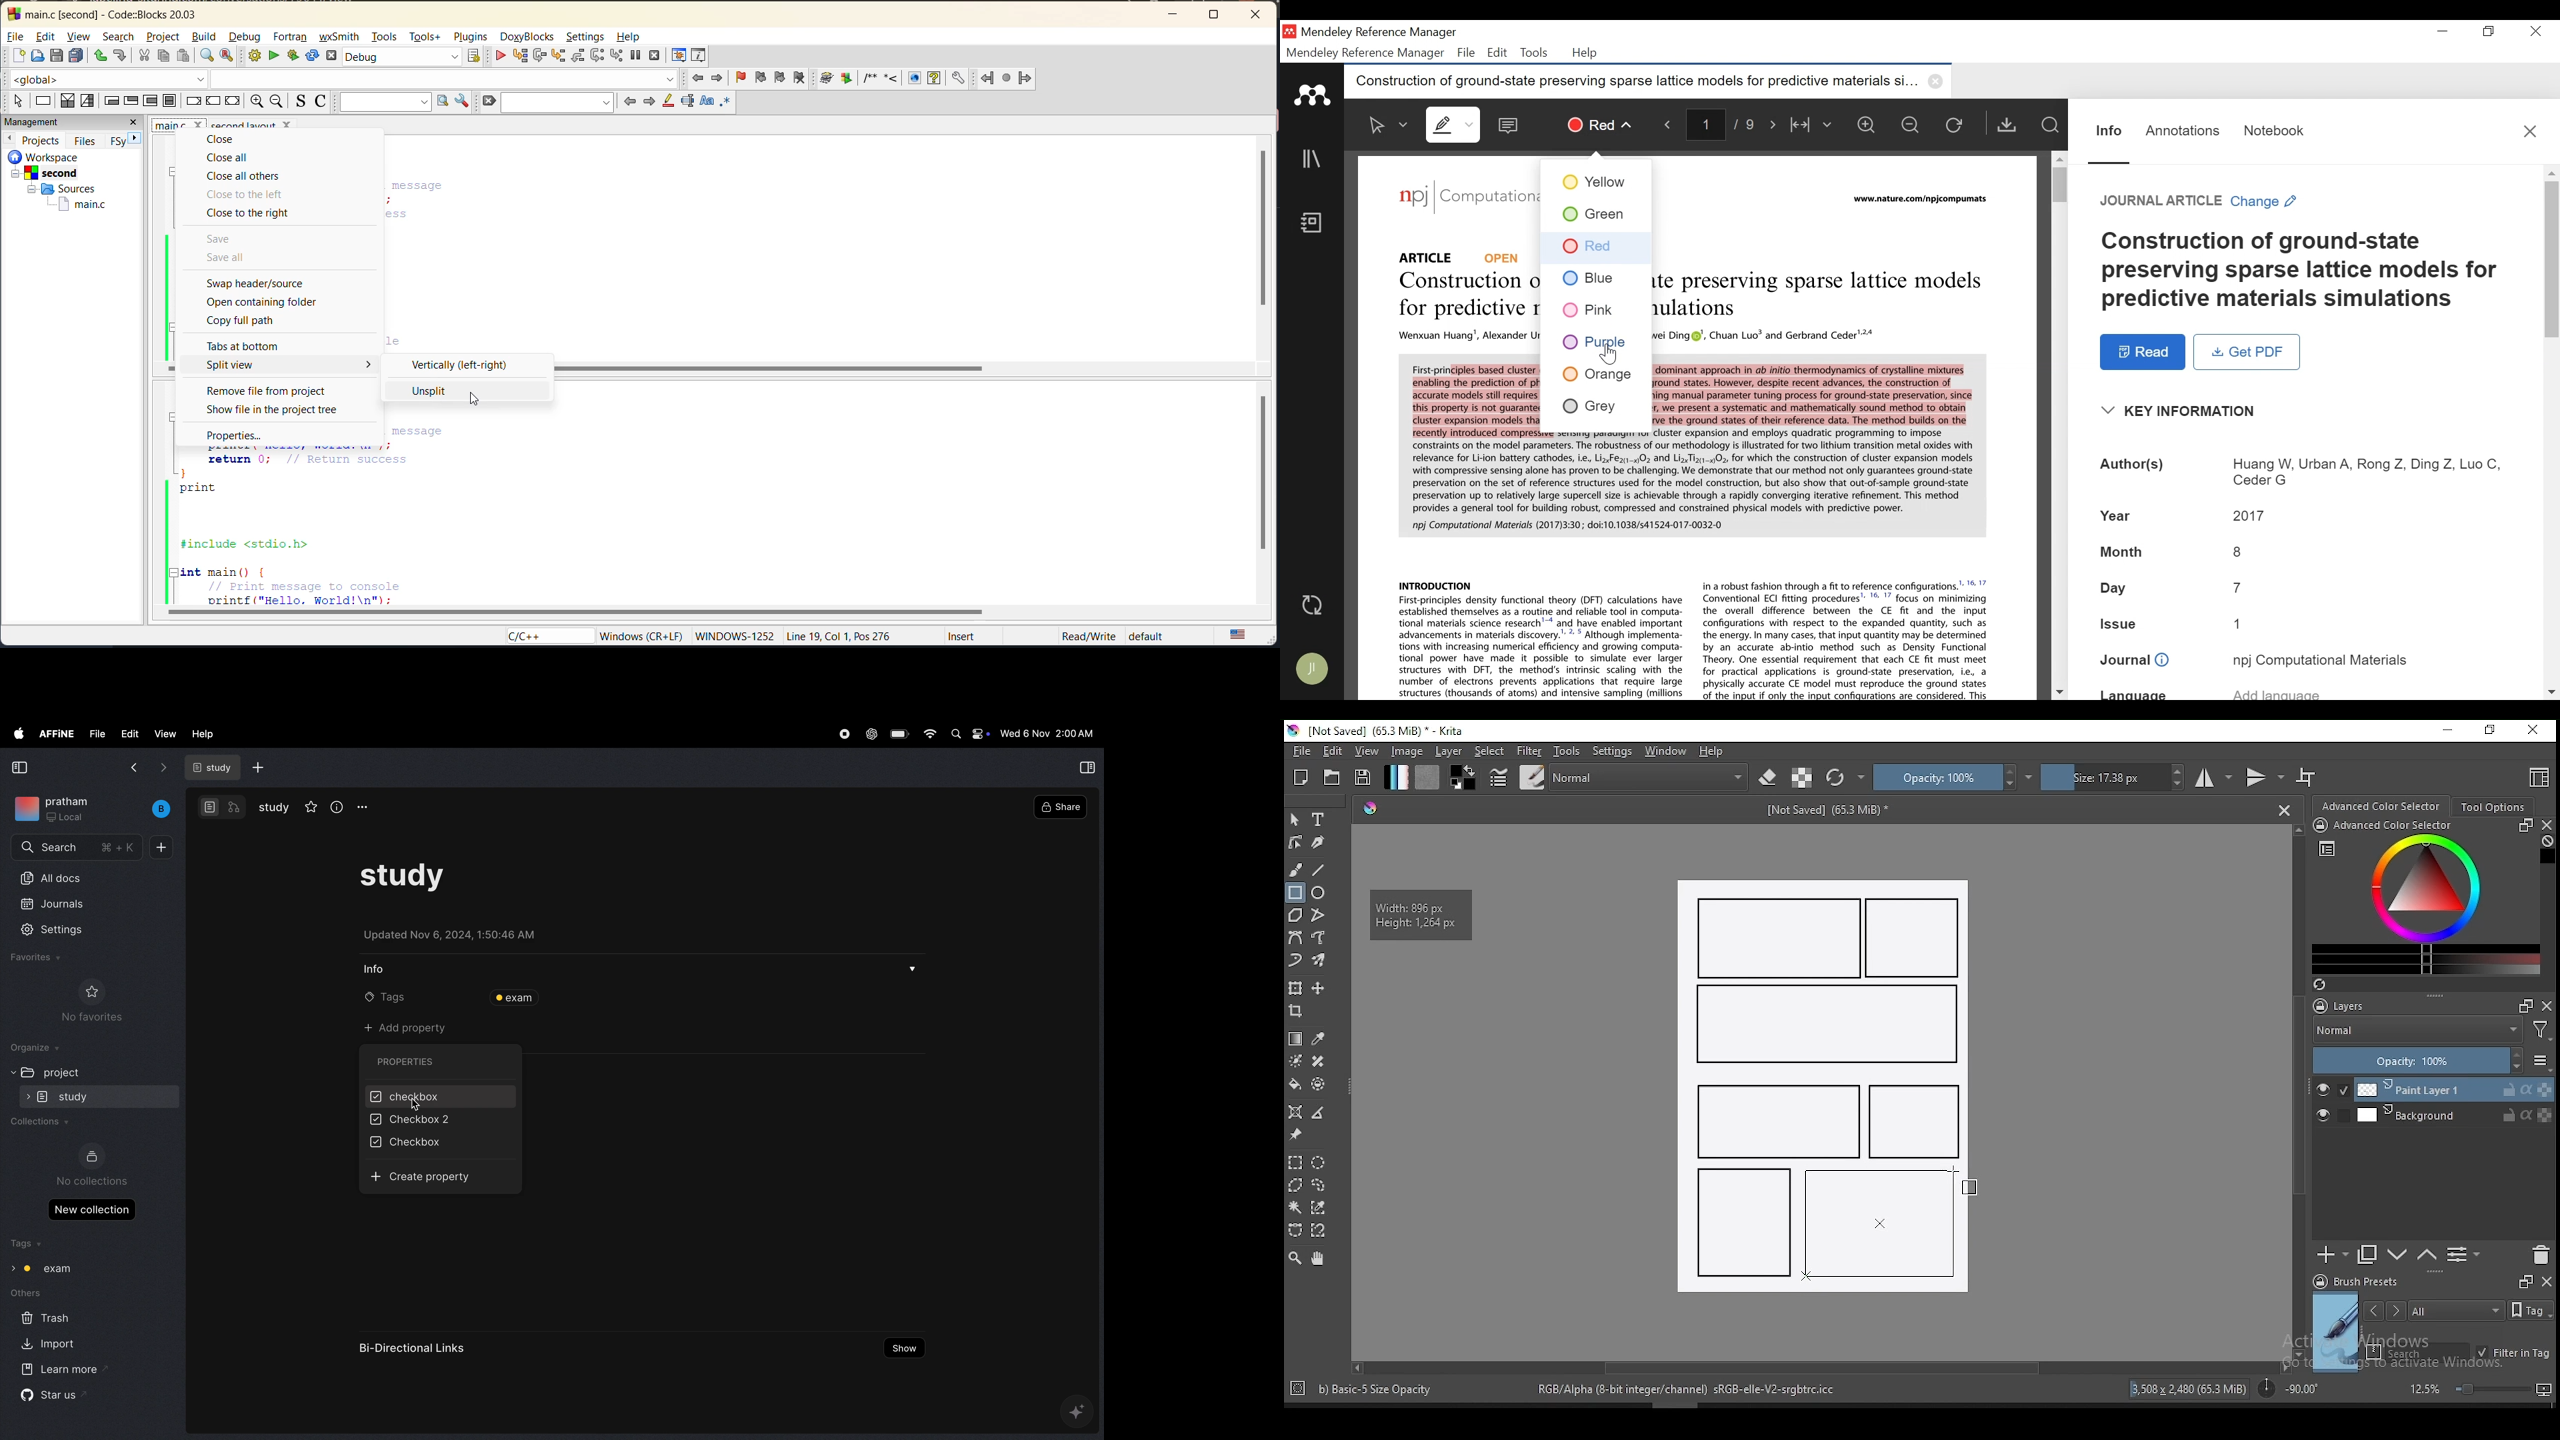 Image resolution: width=2576 pixels, height=1456 pixels. Describe the element at coordinates (1319, 841) in the screenshot. I see `calligraphy` at that location.